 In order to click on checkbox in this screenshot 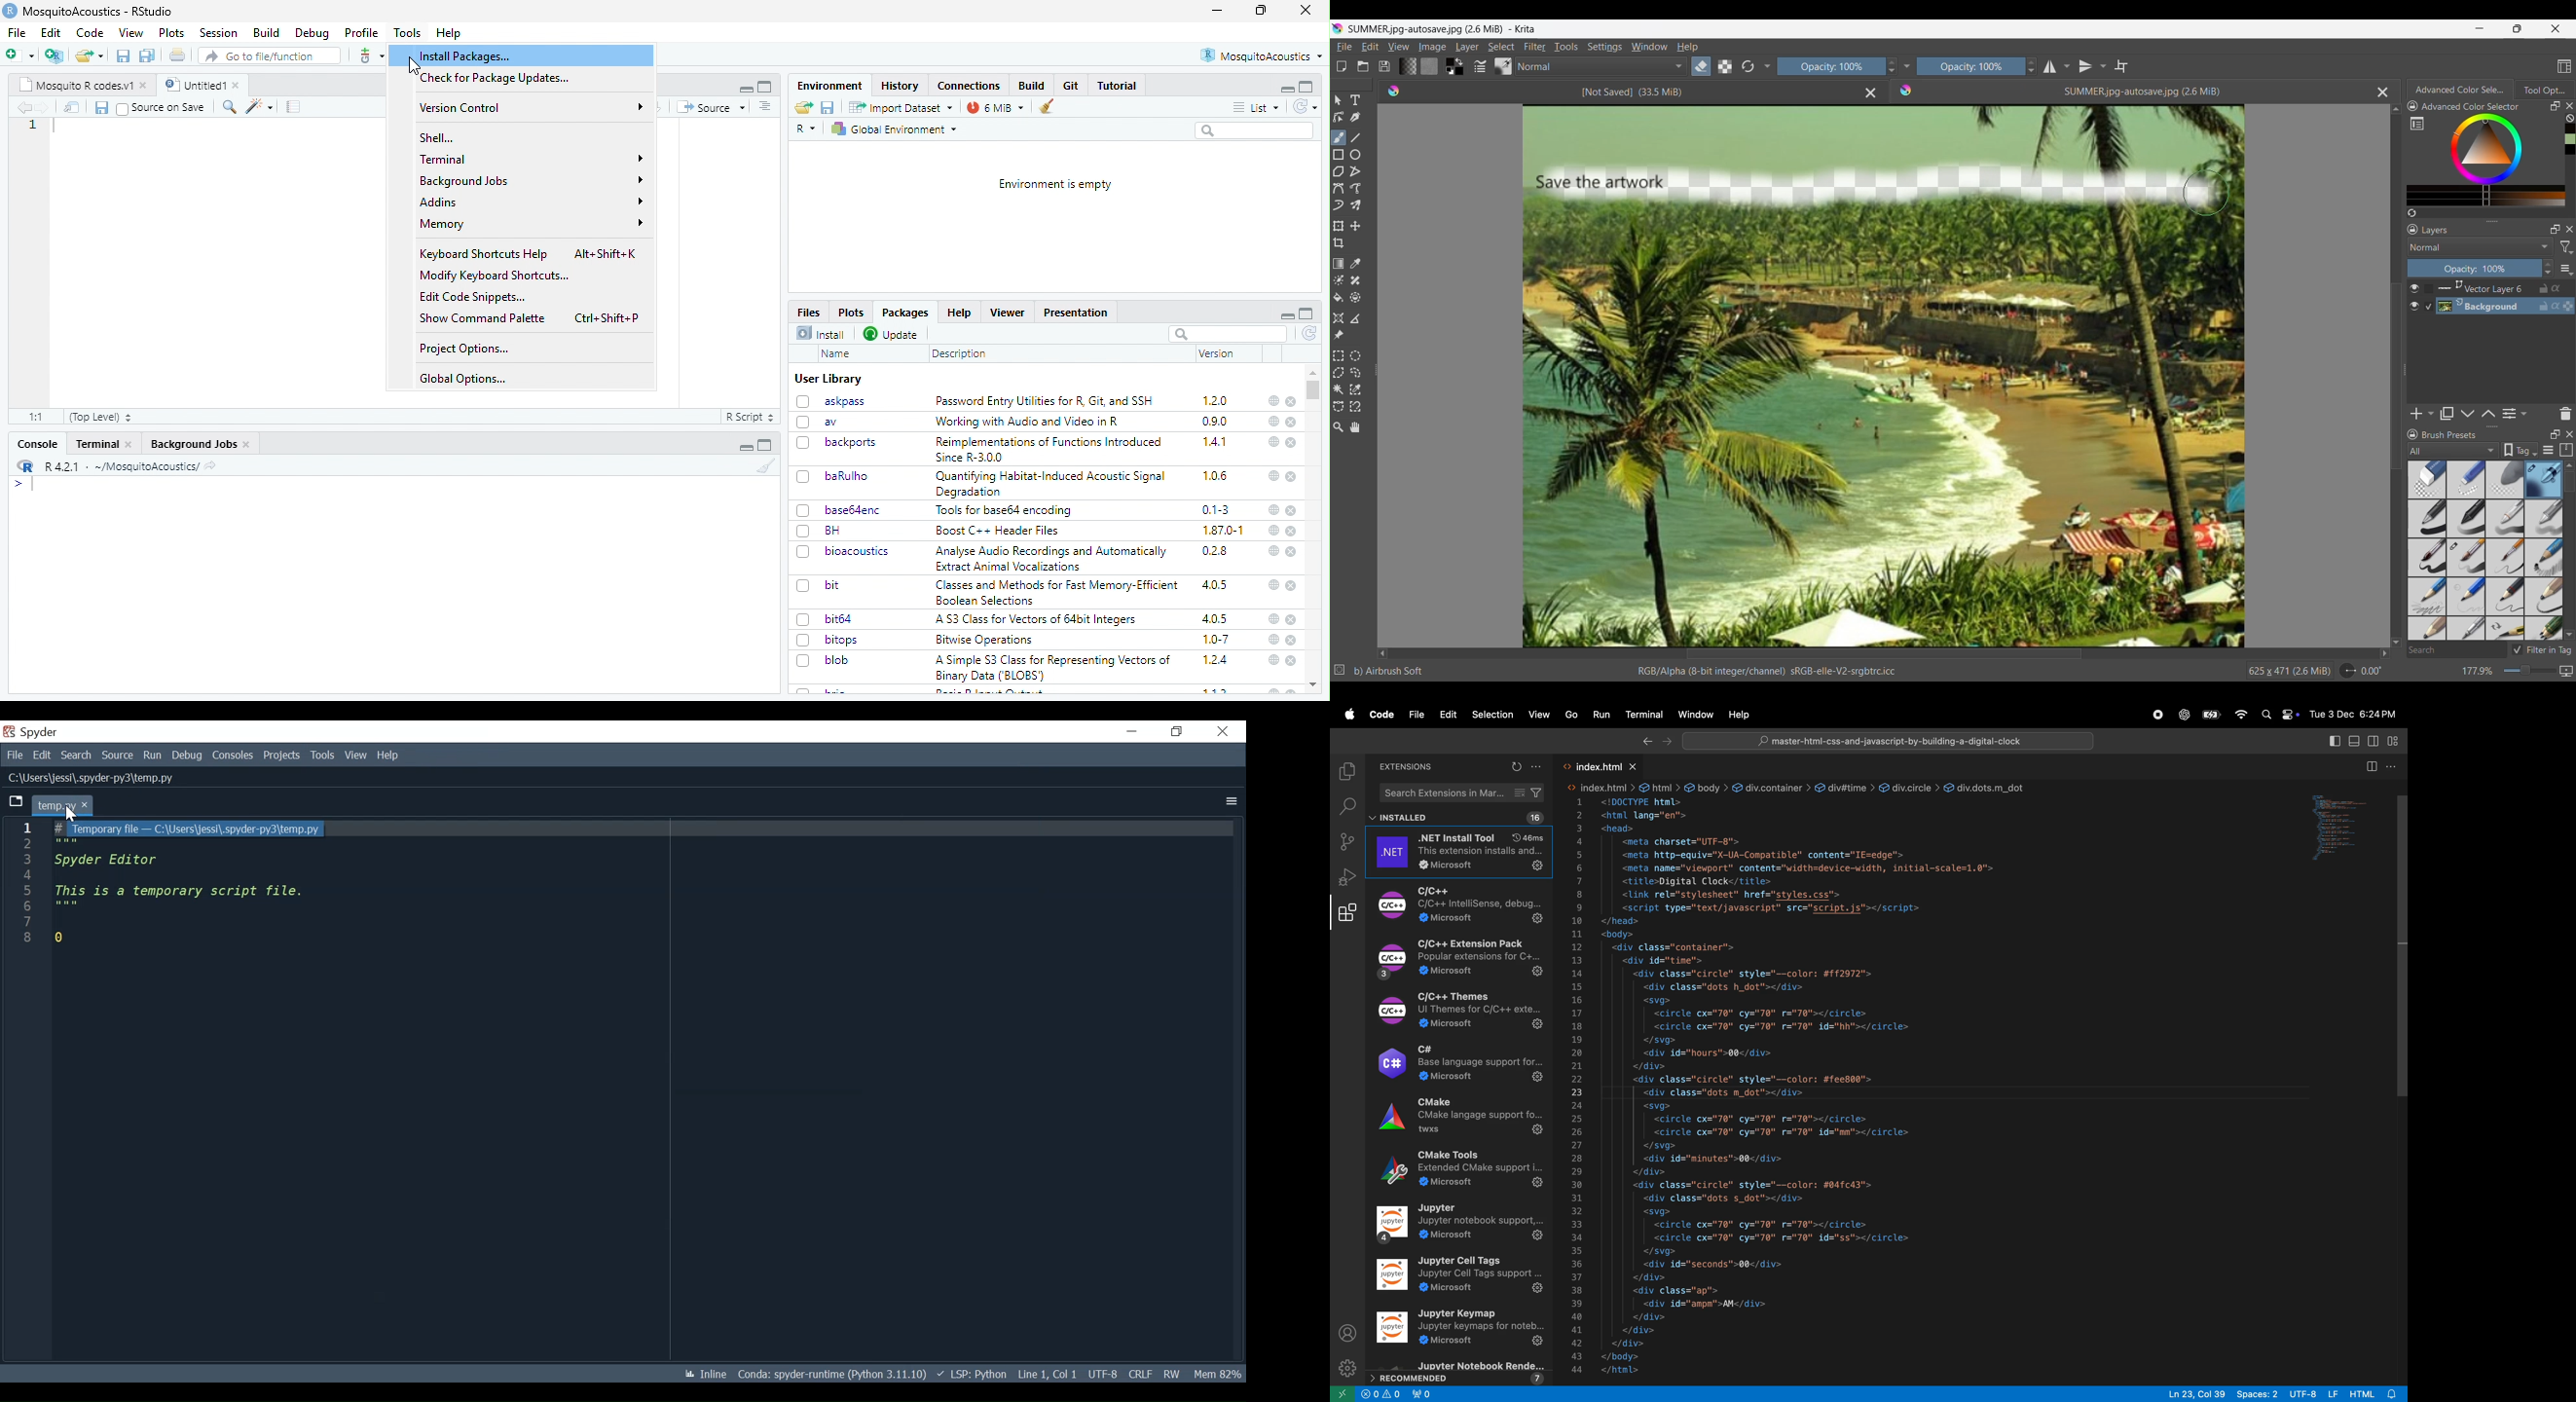, I will do `click(803, 661)`.